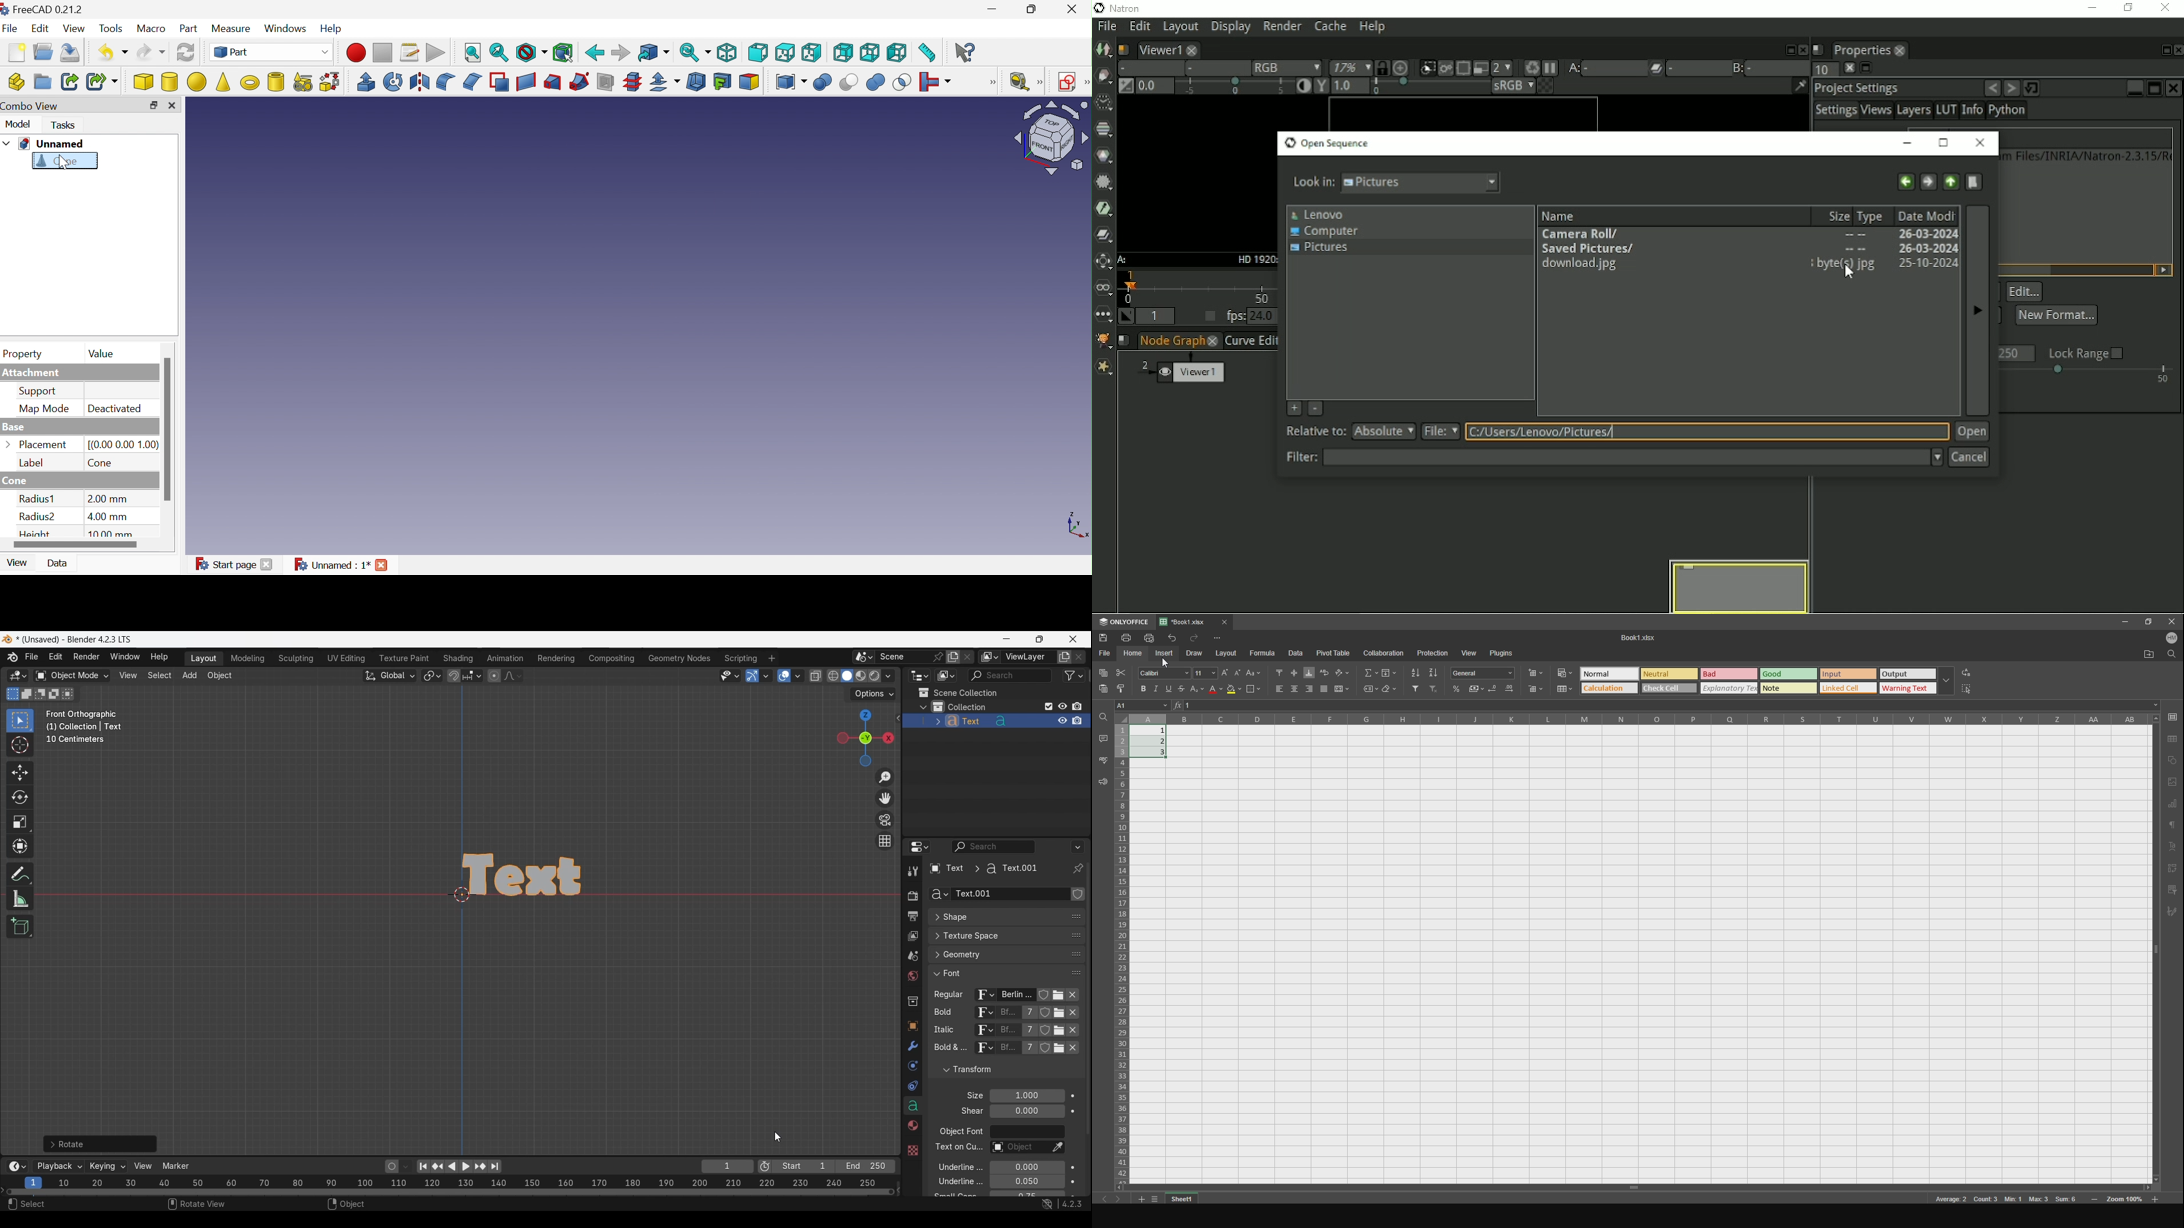 The height and width of the screenshot is (1232, 2184). Describe the element at coordinates (435, 53) in the screenshot. I see `Execute macro` at that location.